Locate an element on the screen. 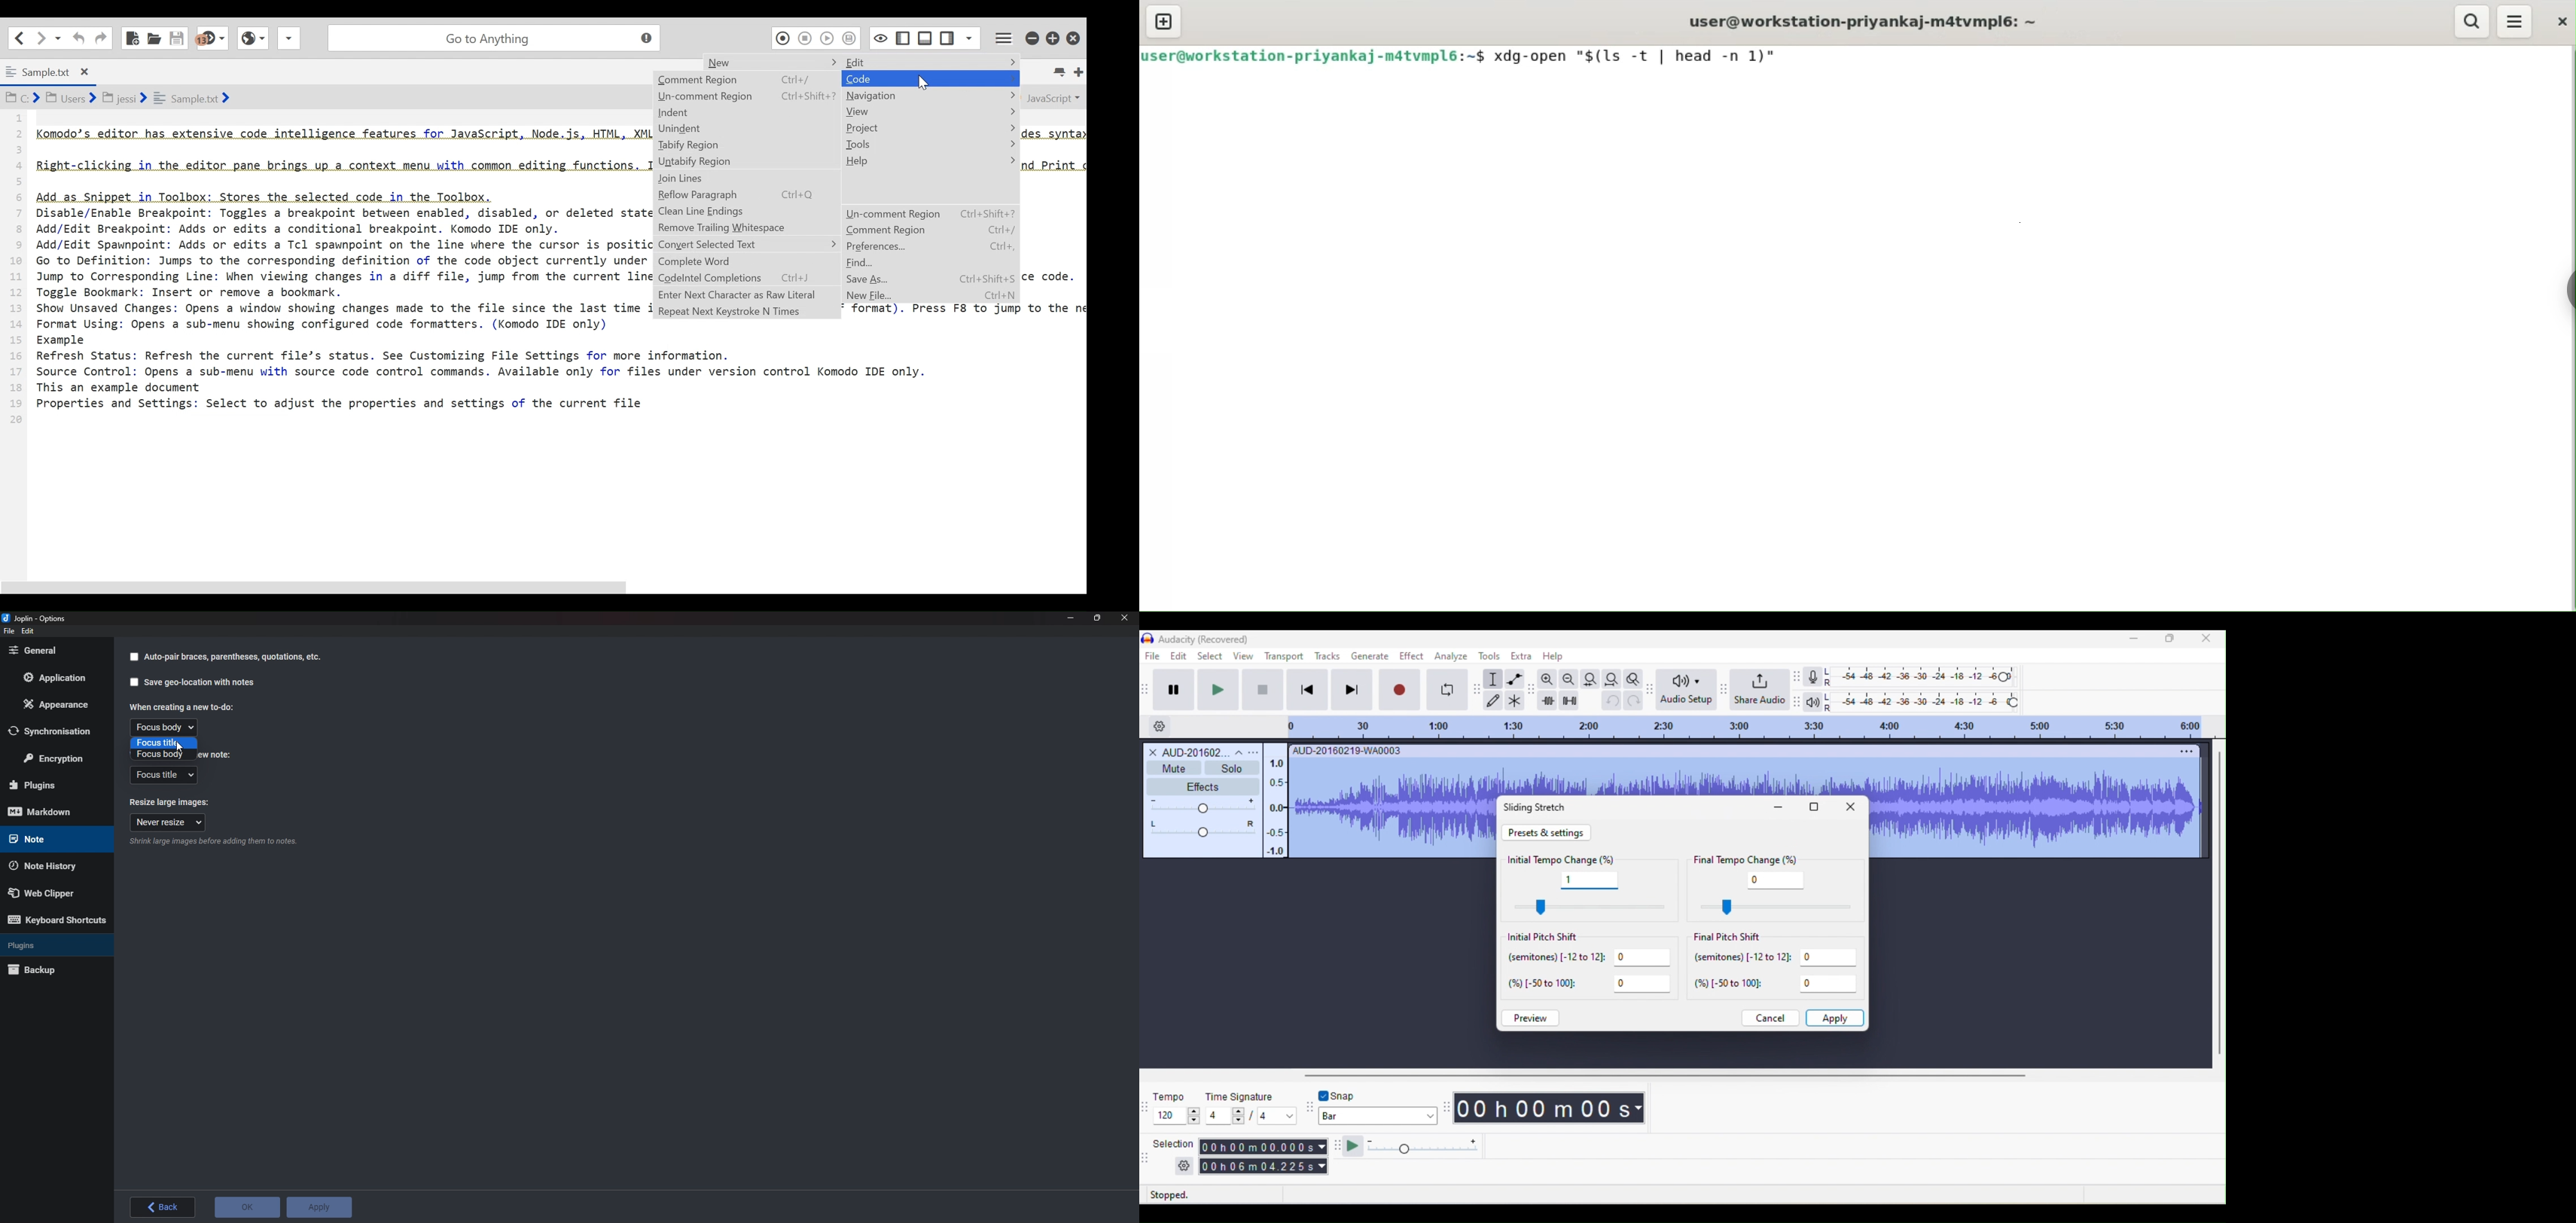 This screenshot has height=1232, width=2576. enable looping is located at coordinates (1447, 690).